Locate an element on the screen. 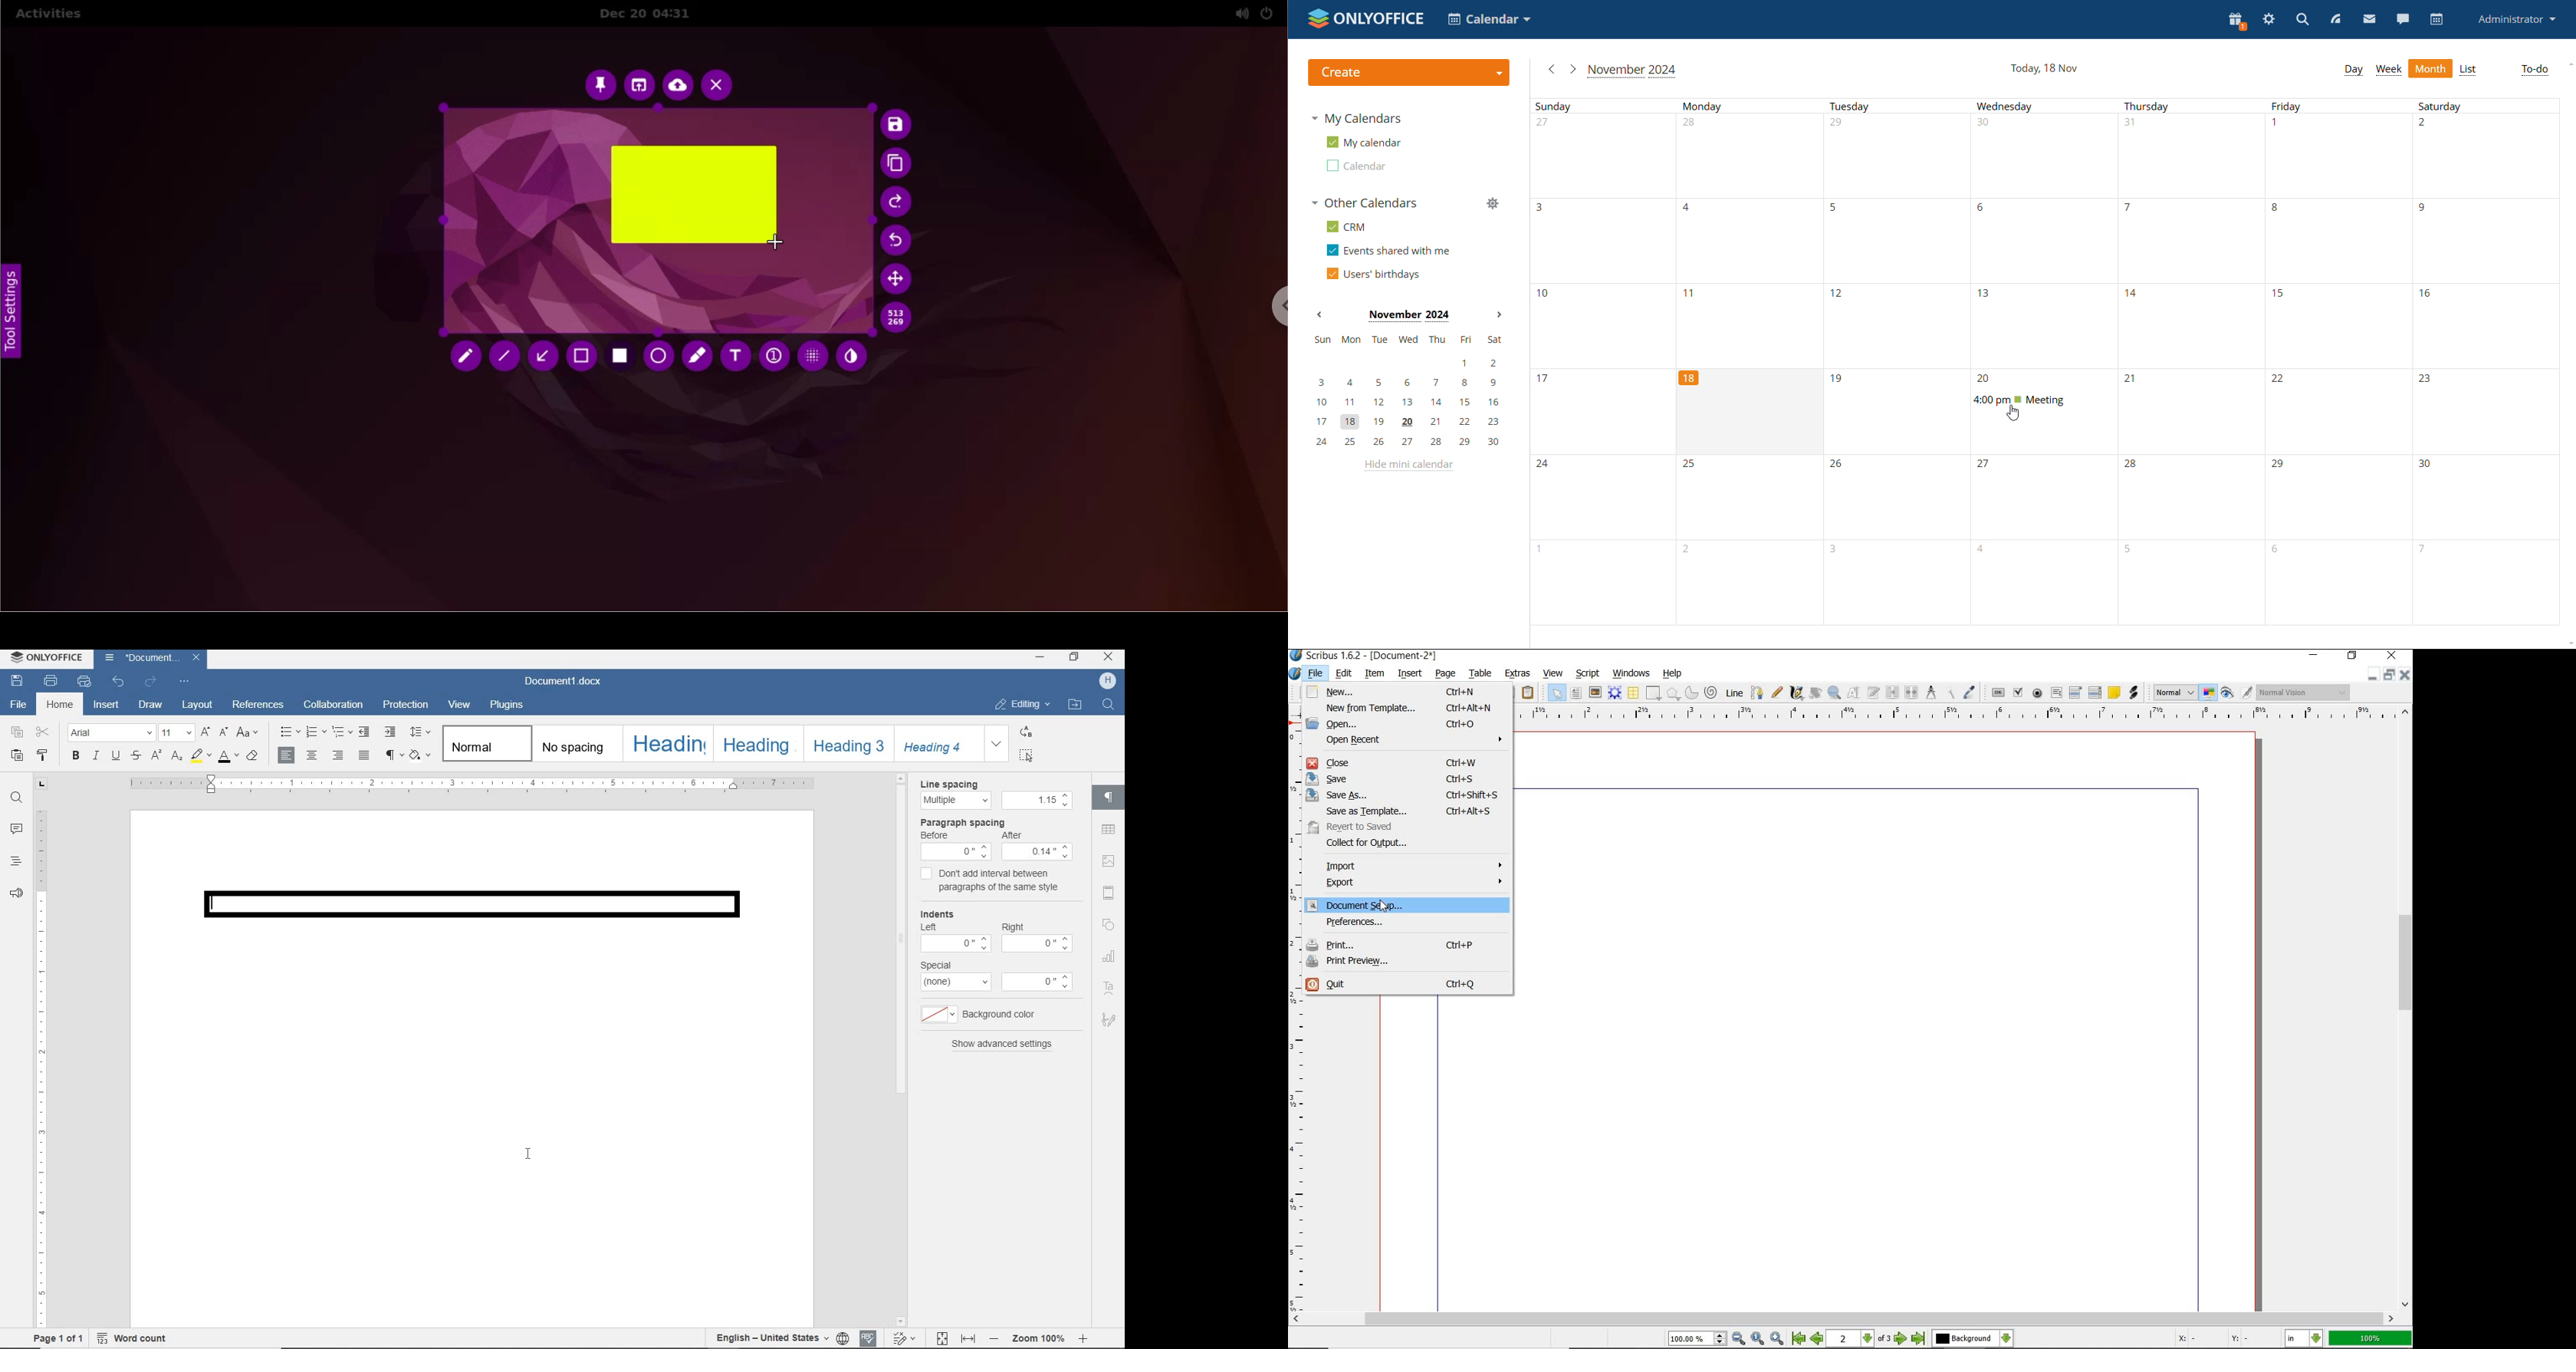 This screenshot has height=1372, width=2576. close is located at coordinates (1409, 761).